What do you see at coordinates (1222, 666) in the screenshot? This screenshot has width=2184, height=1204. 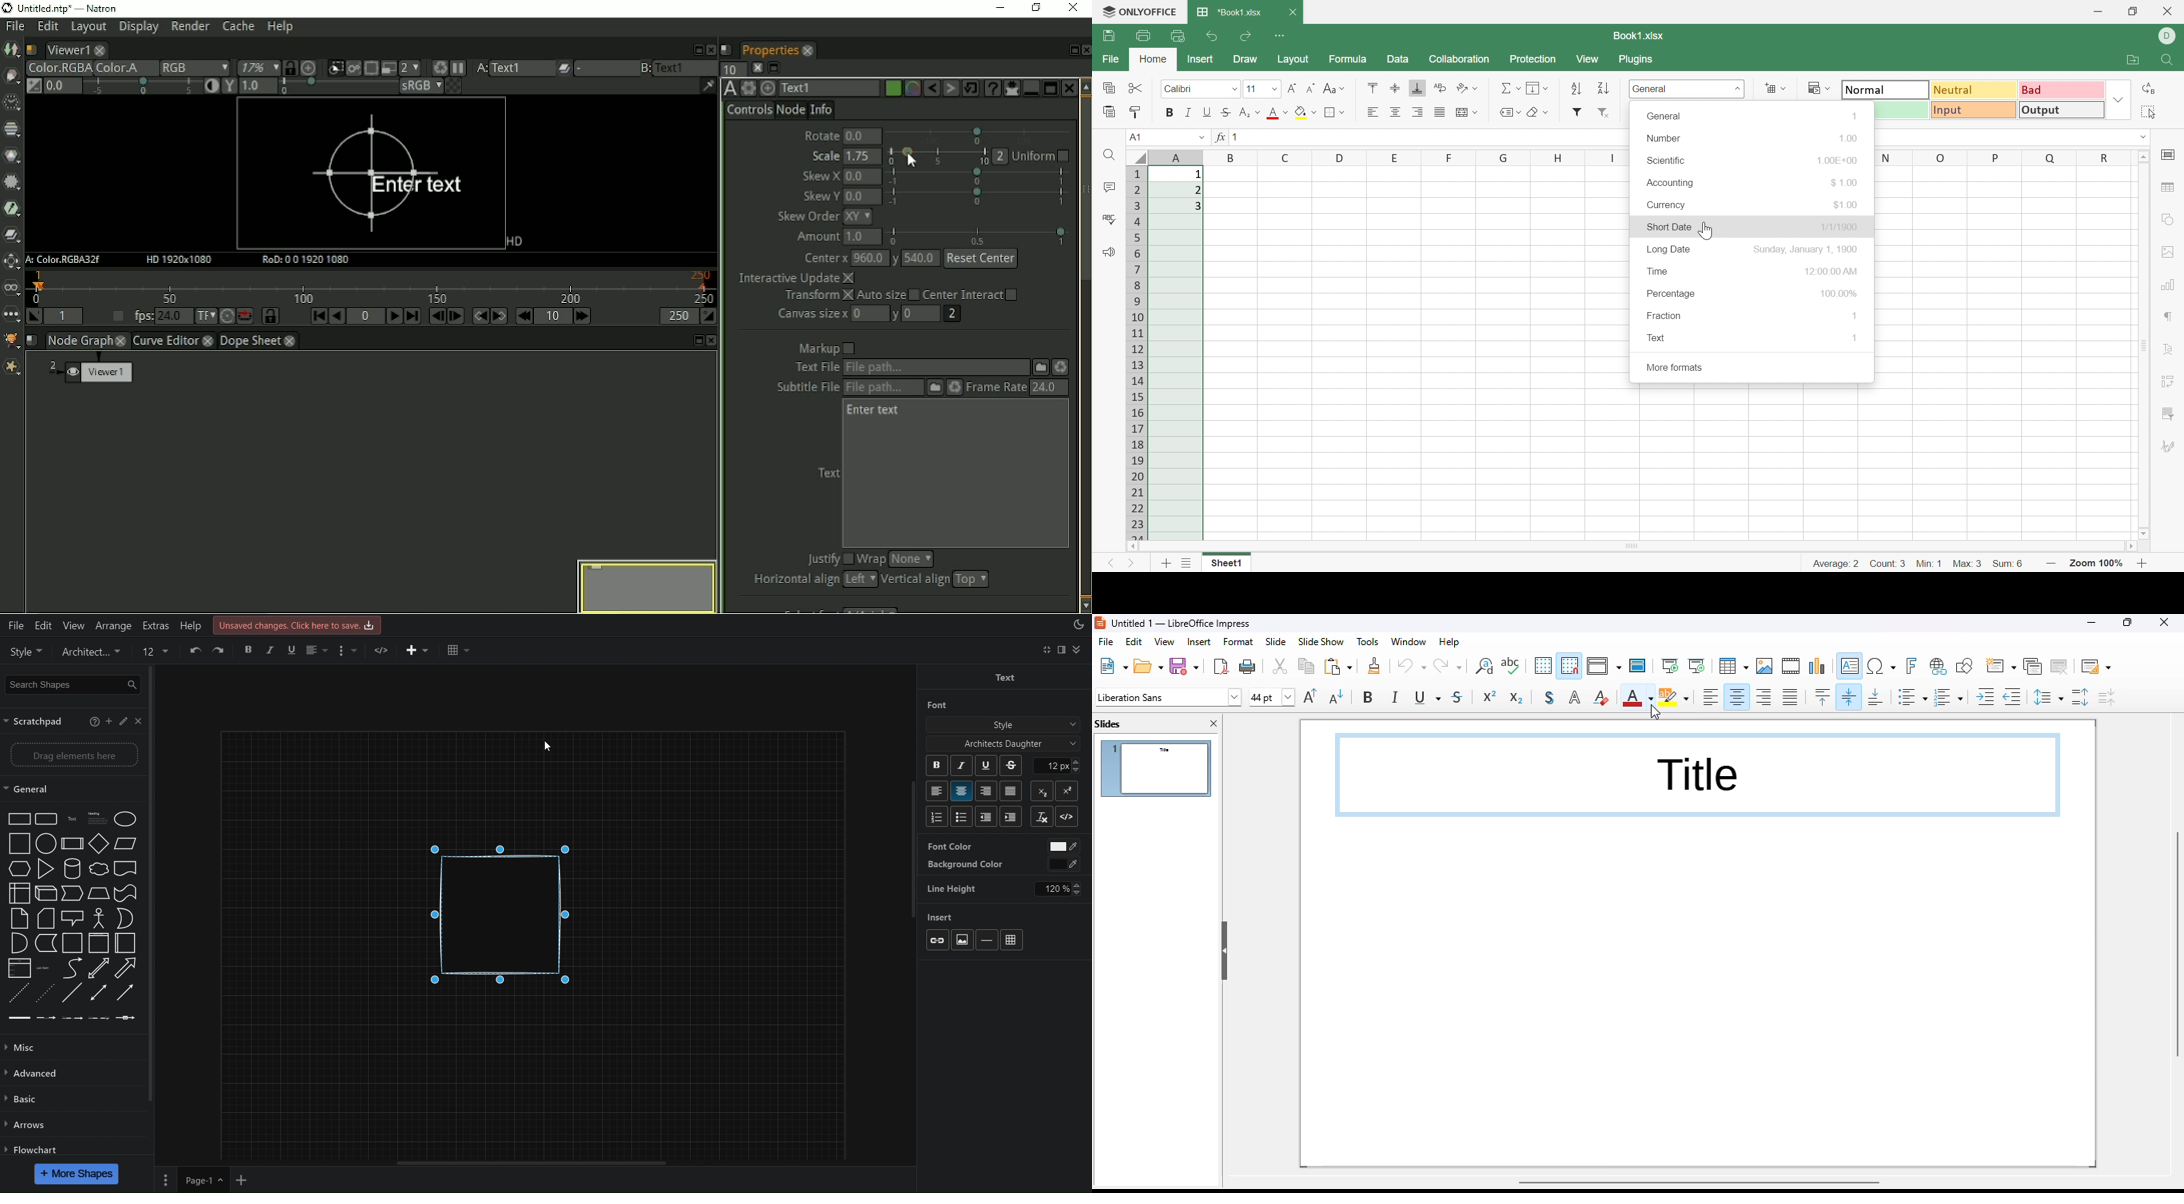 I see `export directly as PDF` at bounding box center [1222, 666].